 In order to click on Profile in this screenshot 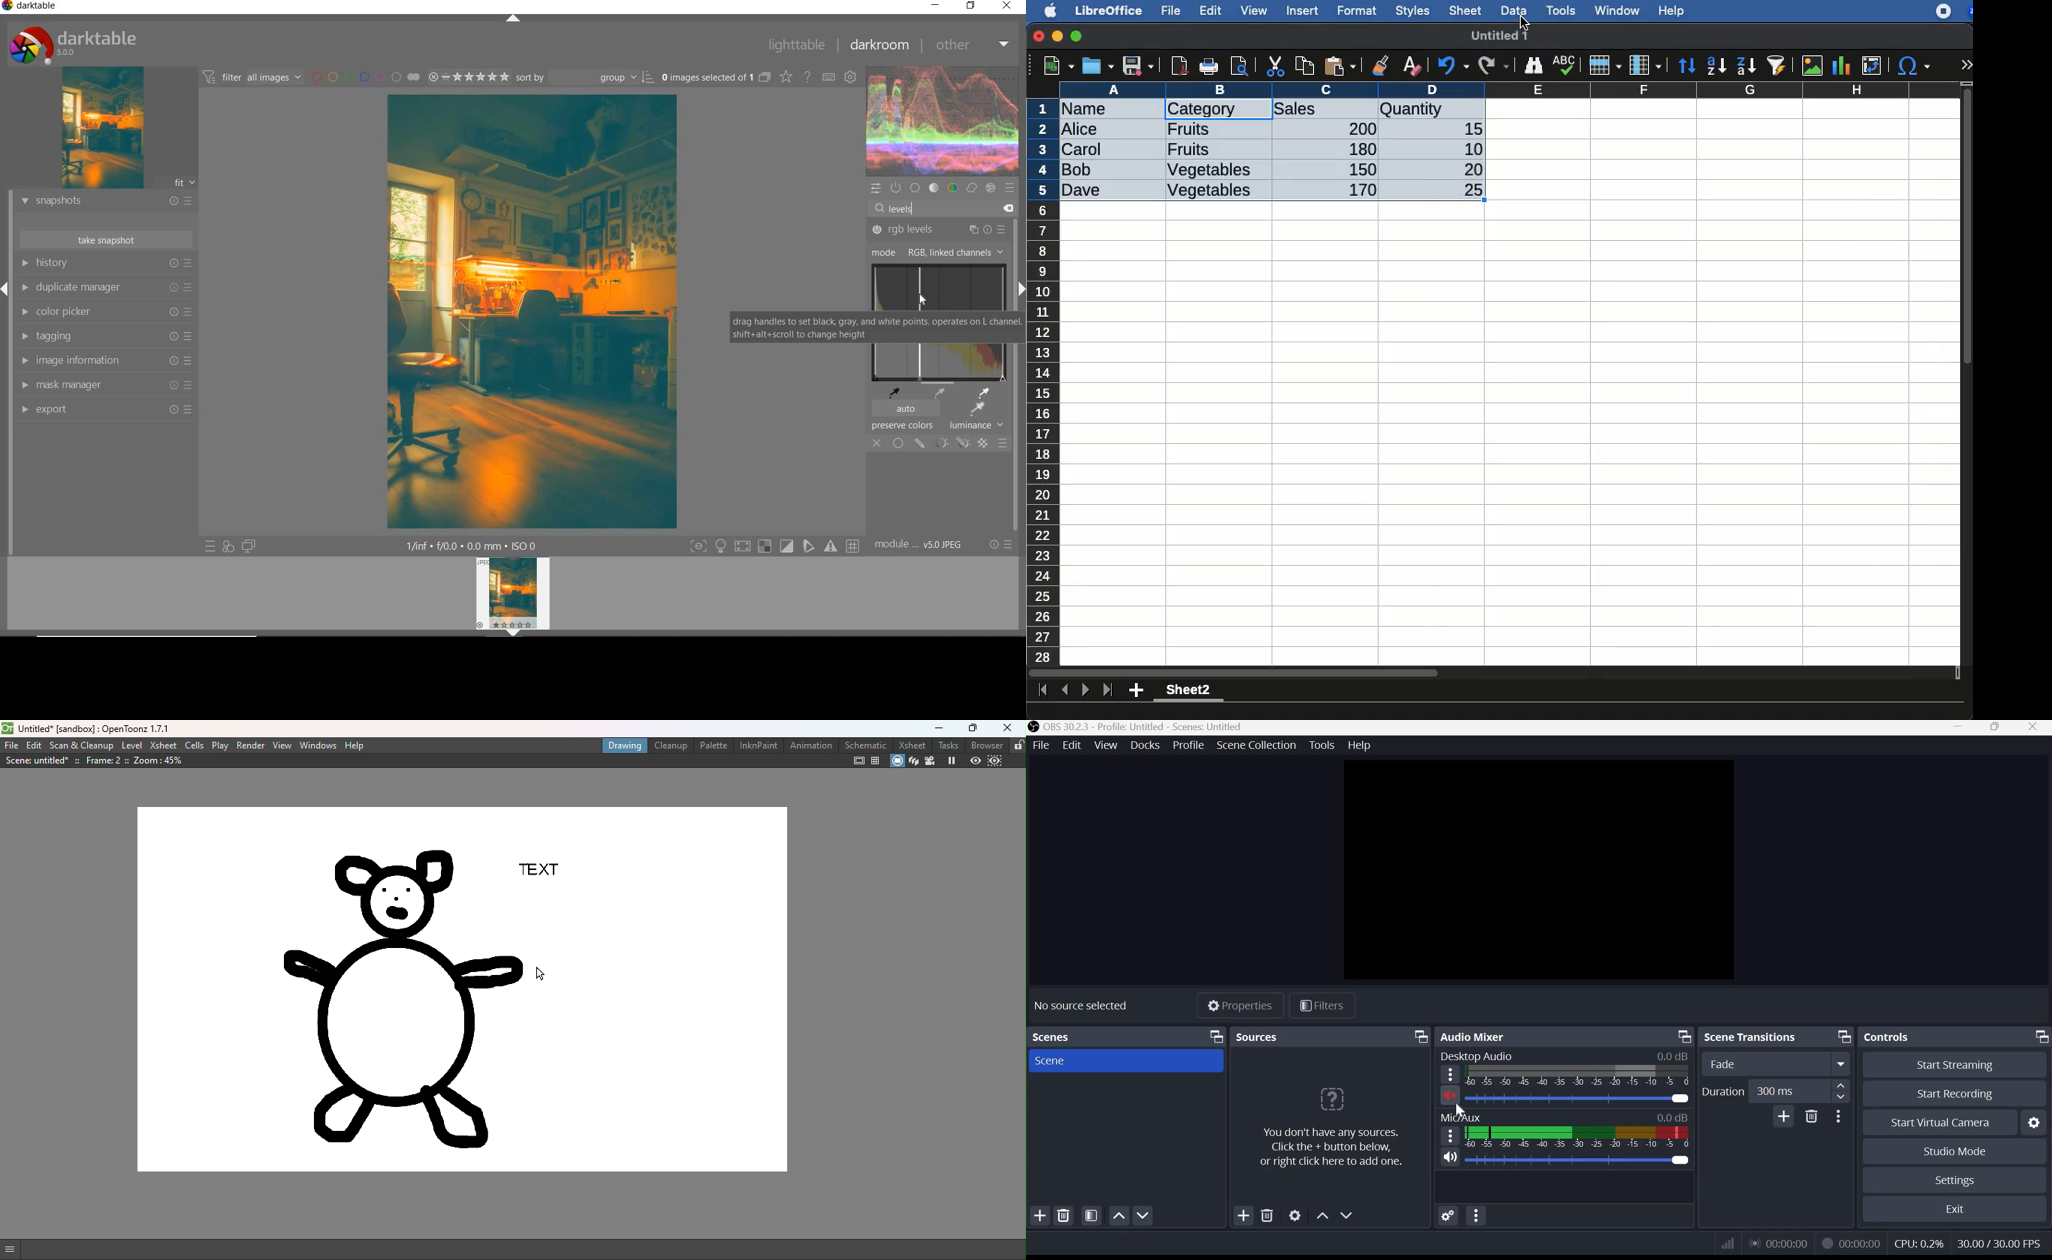, I will do `click(1191, 745)`.